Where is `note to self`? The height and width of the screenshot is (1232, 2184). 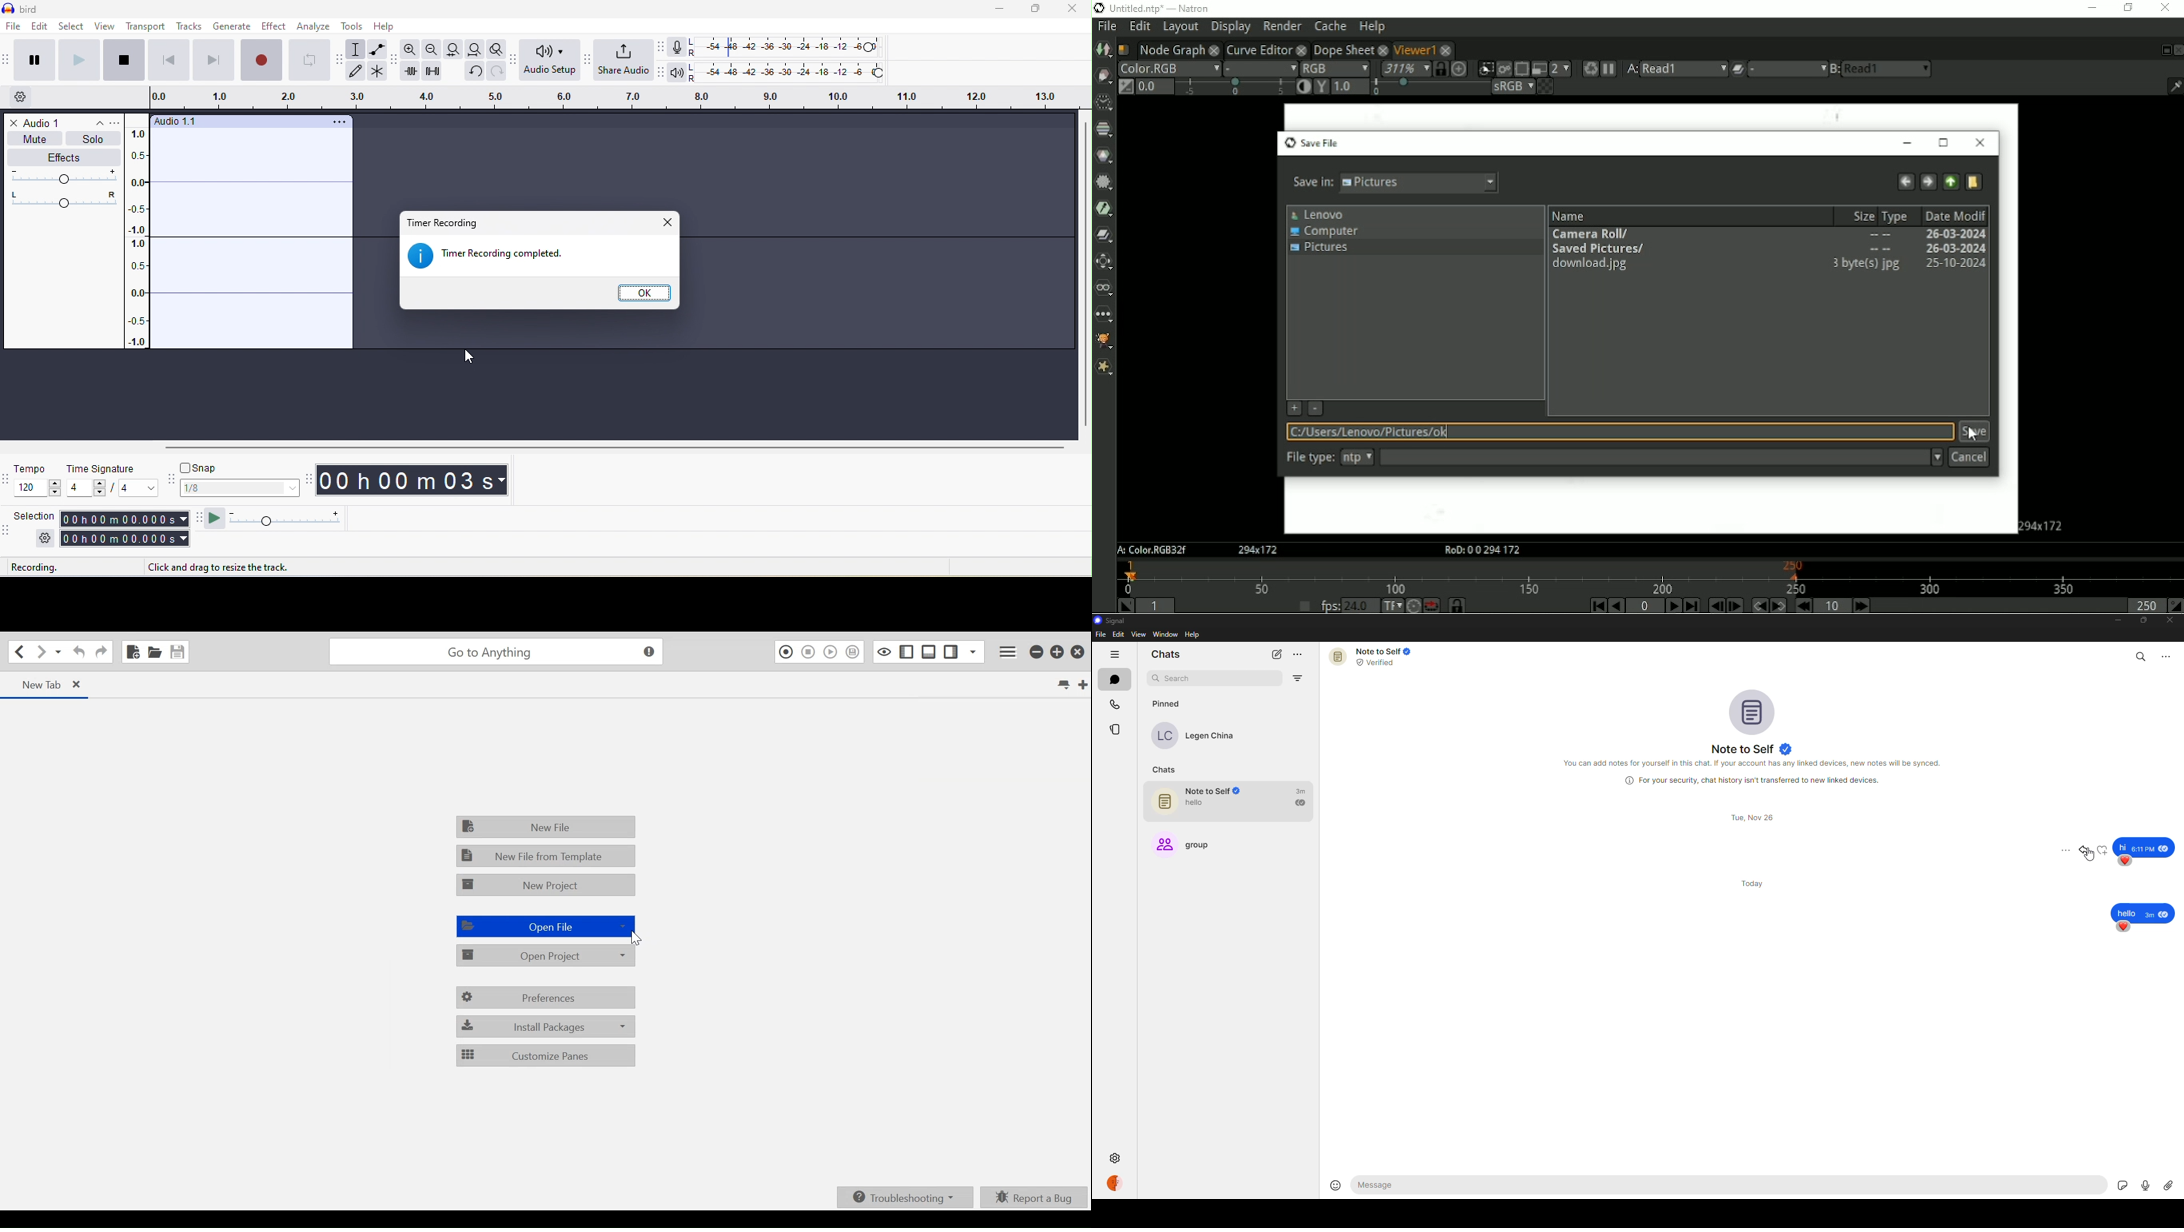
note to self is located at coordinates (1752, 747).